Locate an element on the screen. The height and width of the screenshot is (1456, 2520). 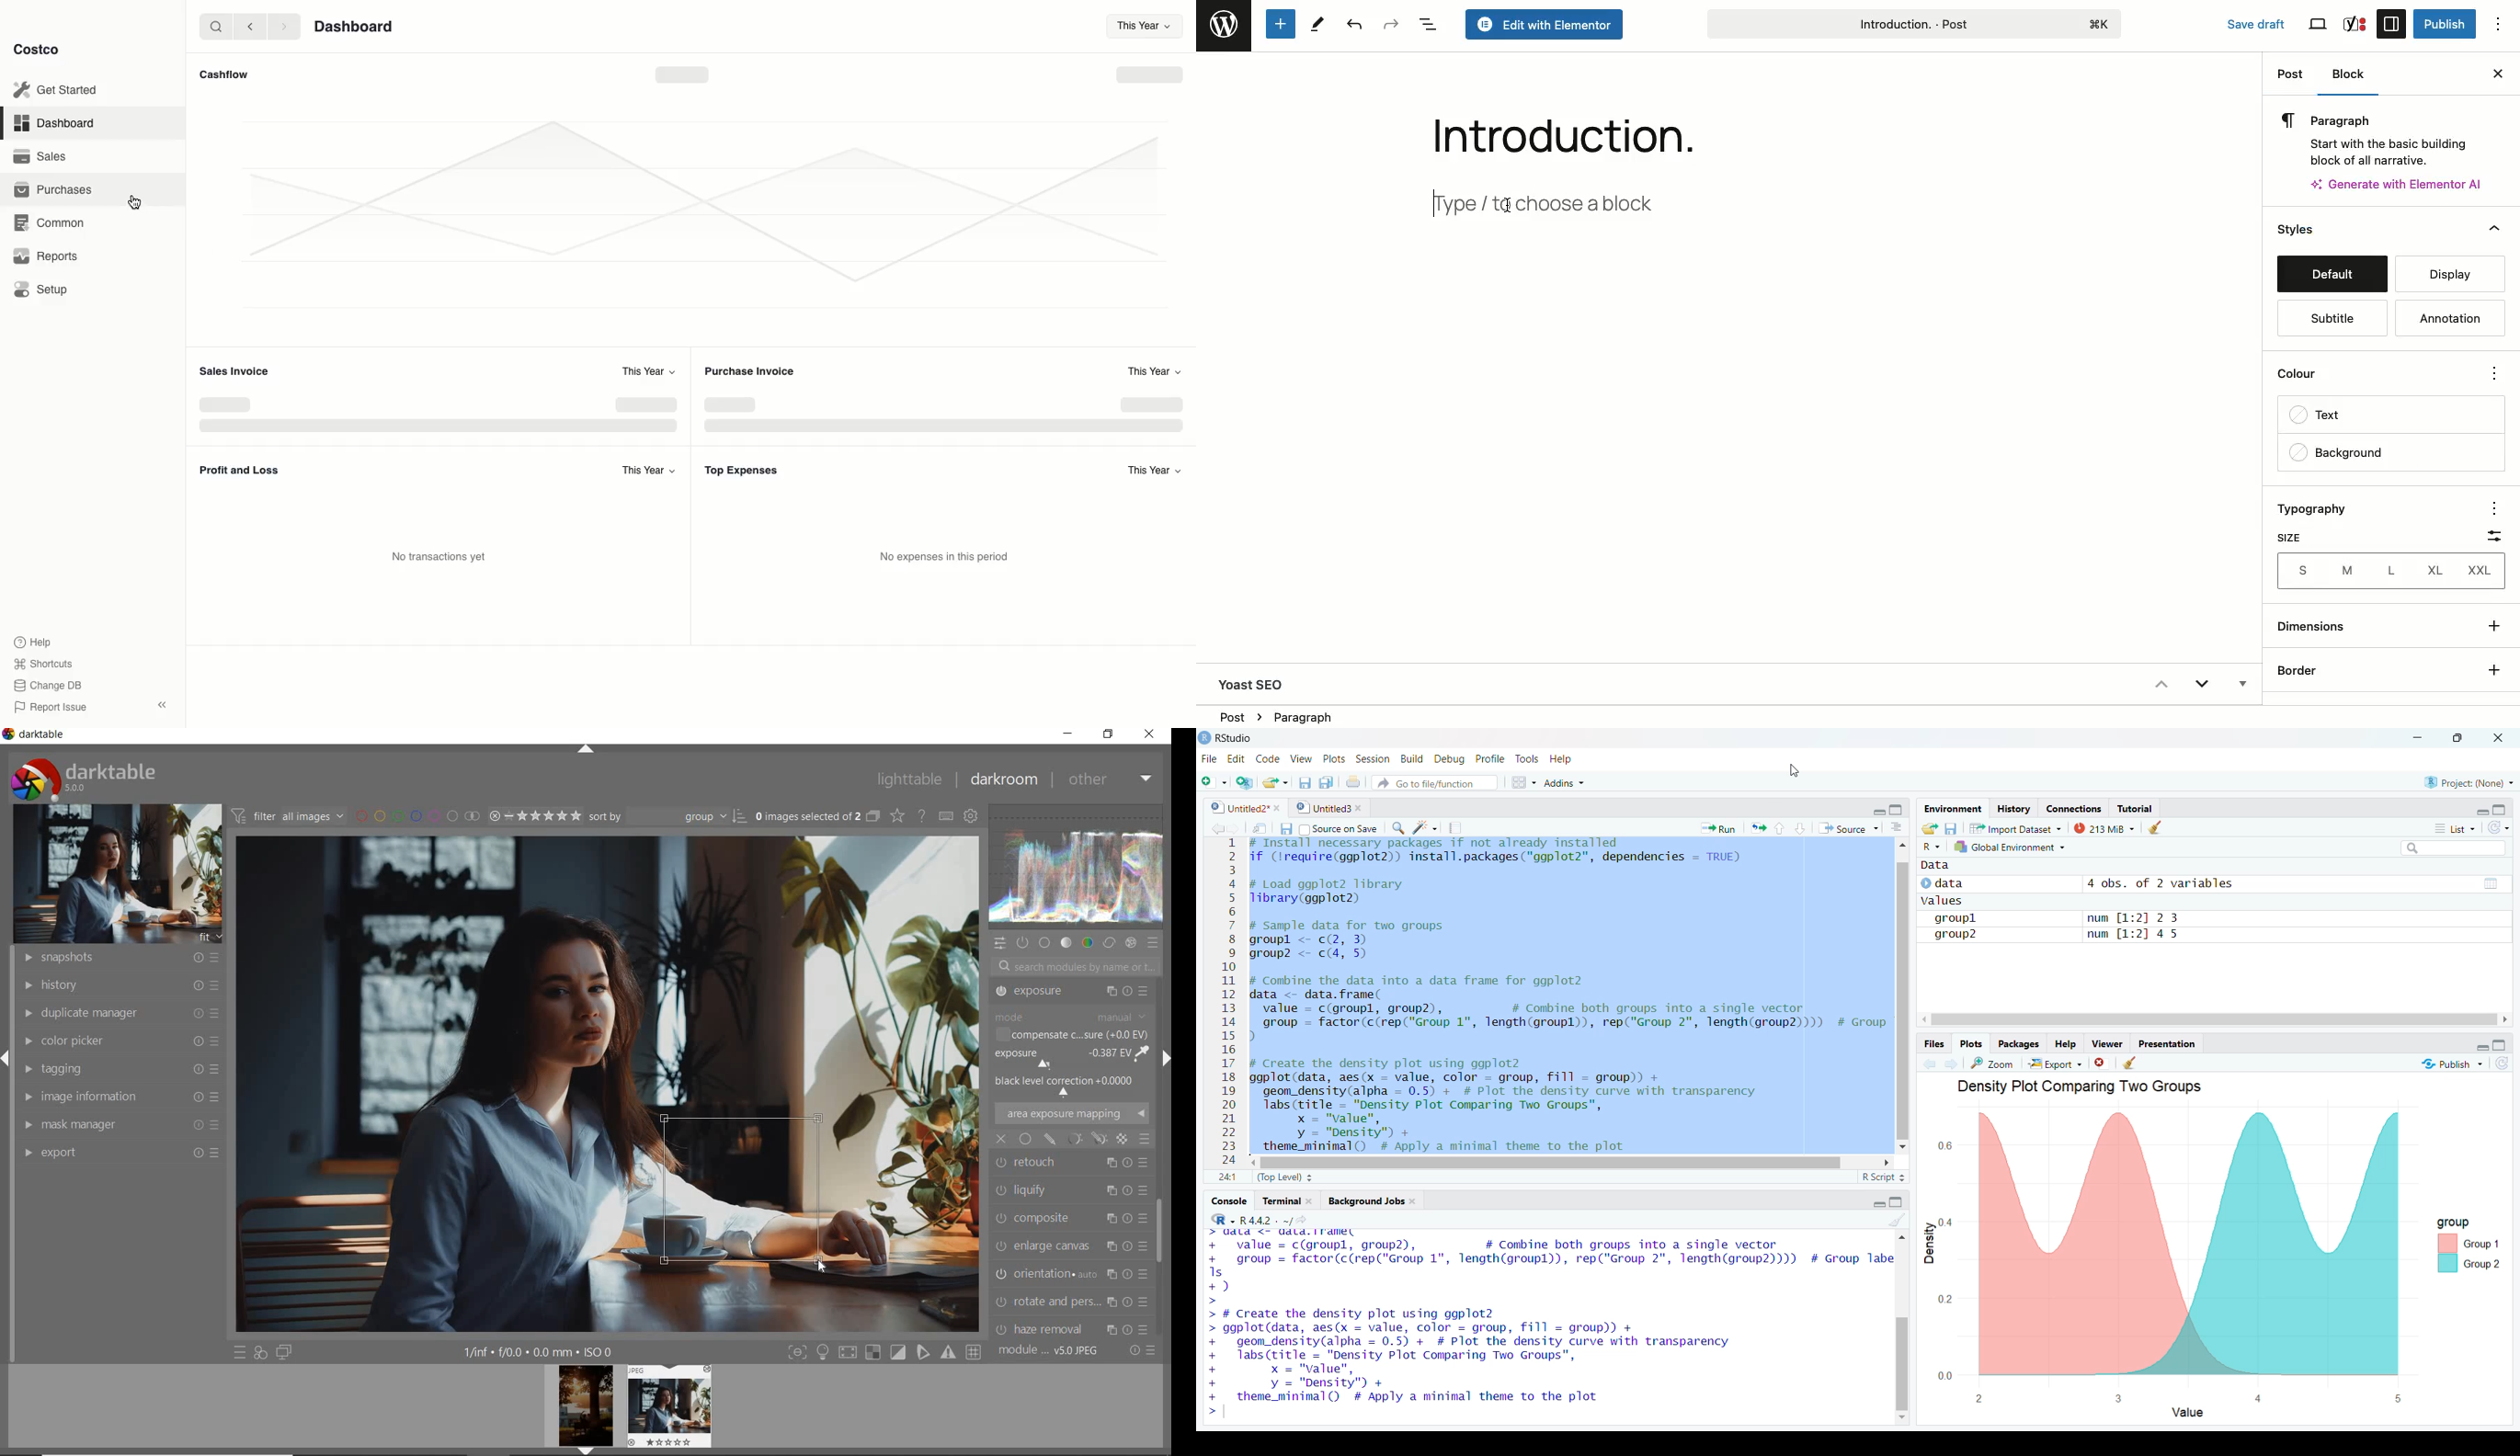
Redo is located at coordinates (1392, 24).